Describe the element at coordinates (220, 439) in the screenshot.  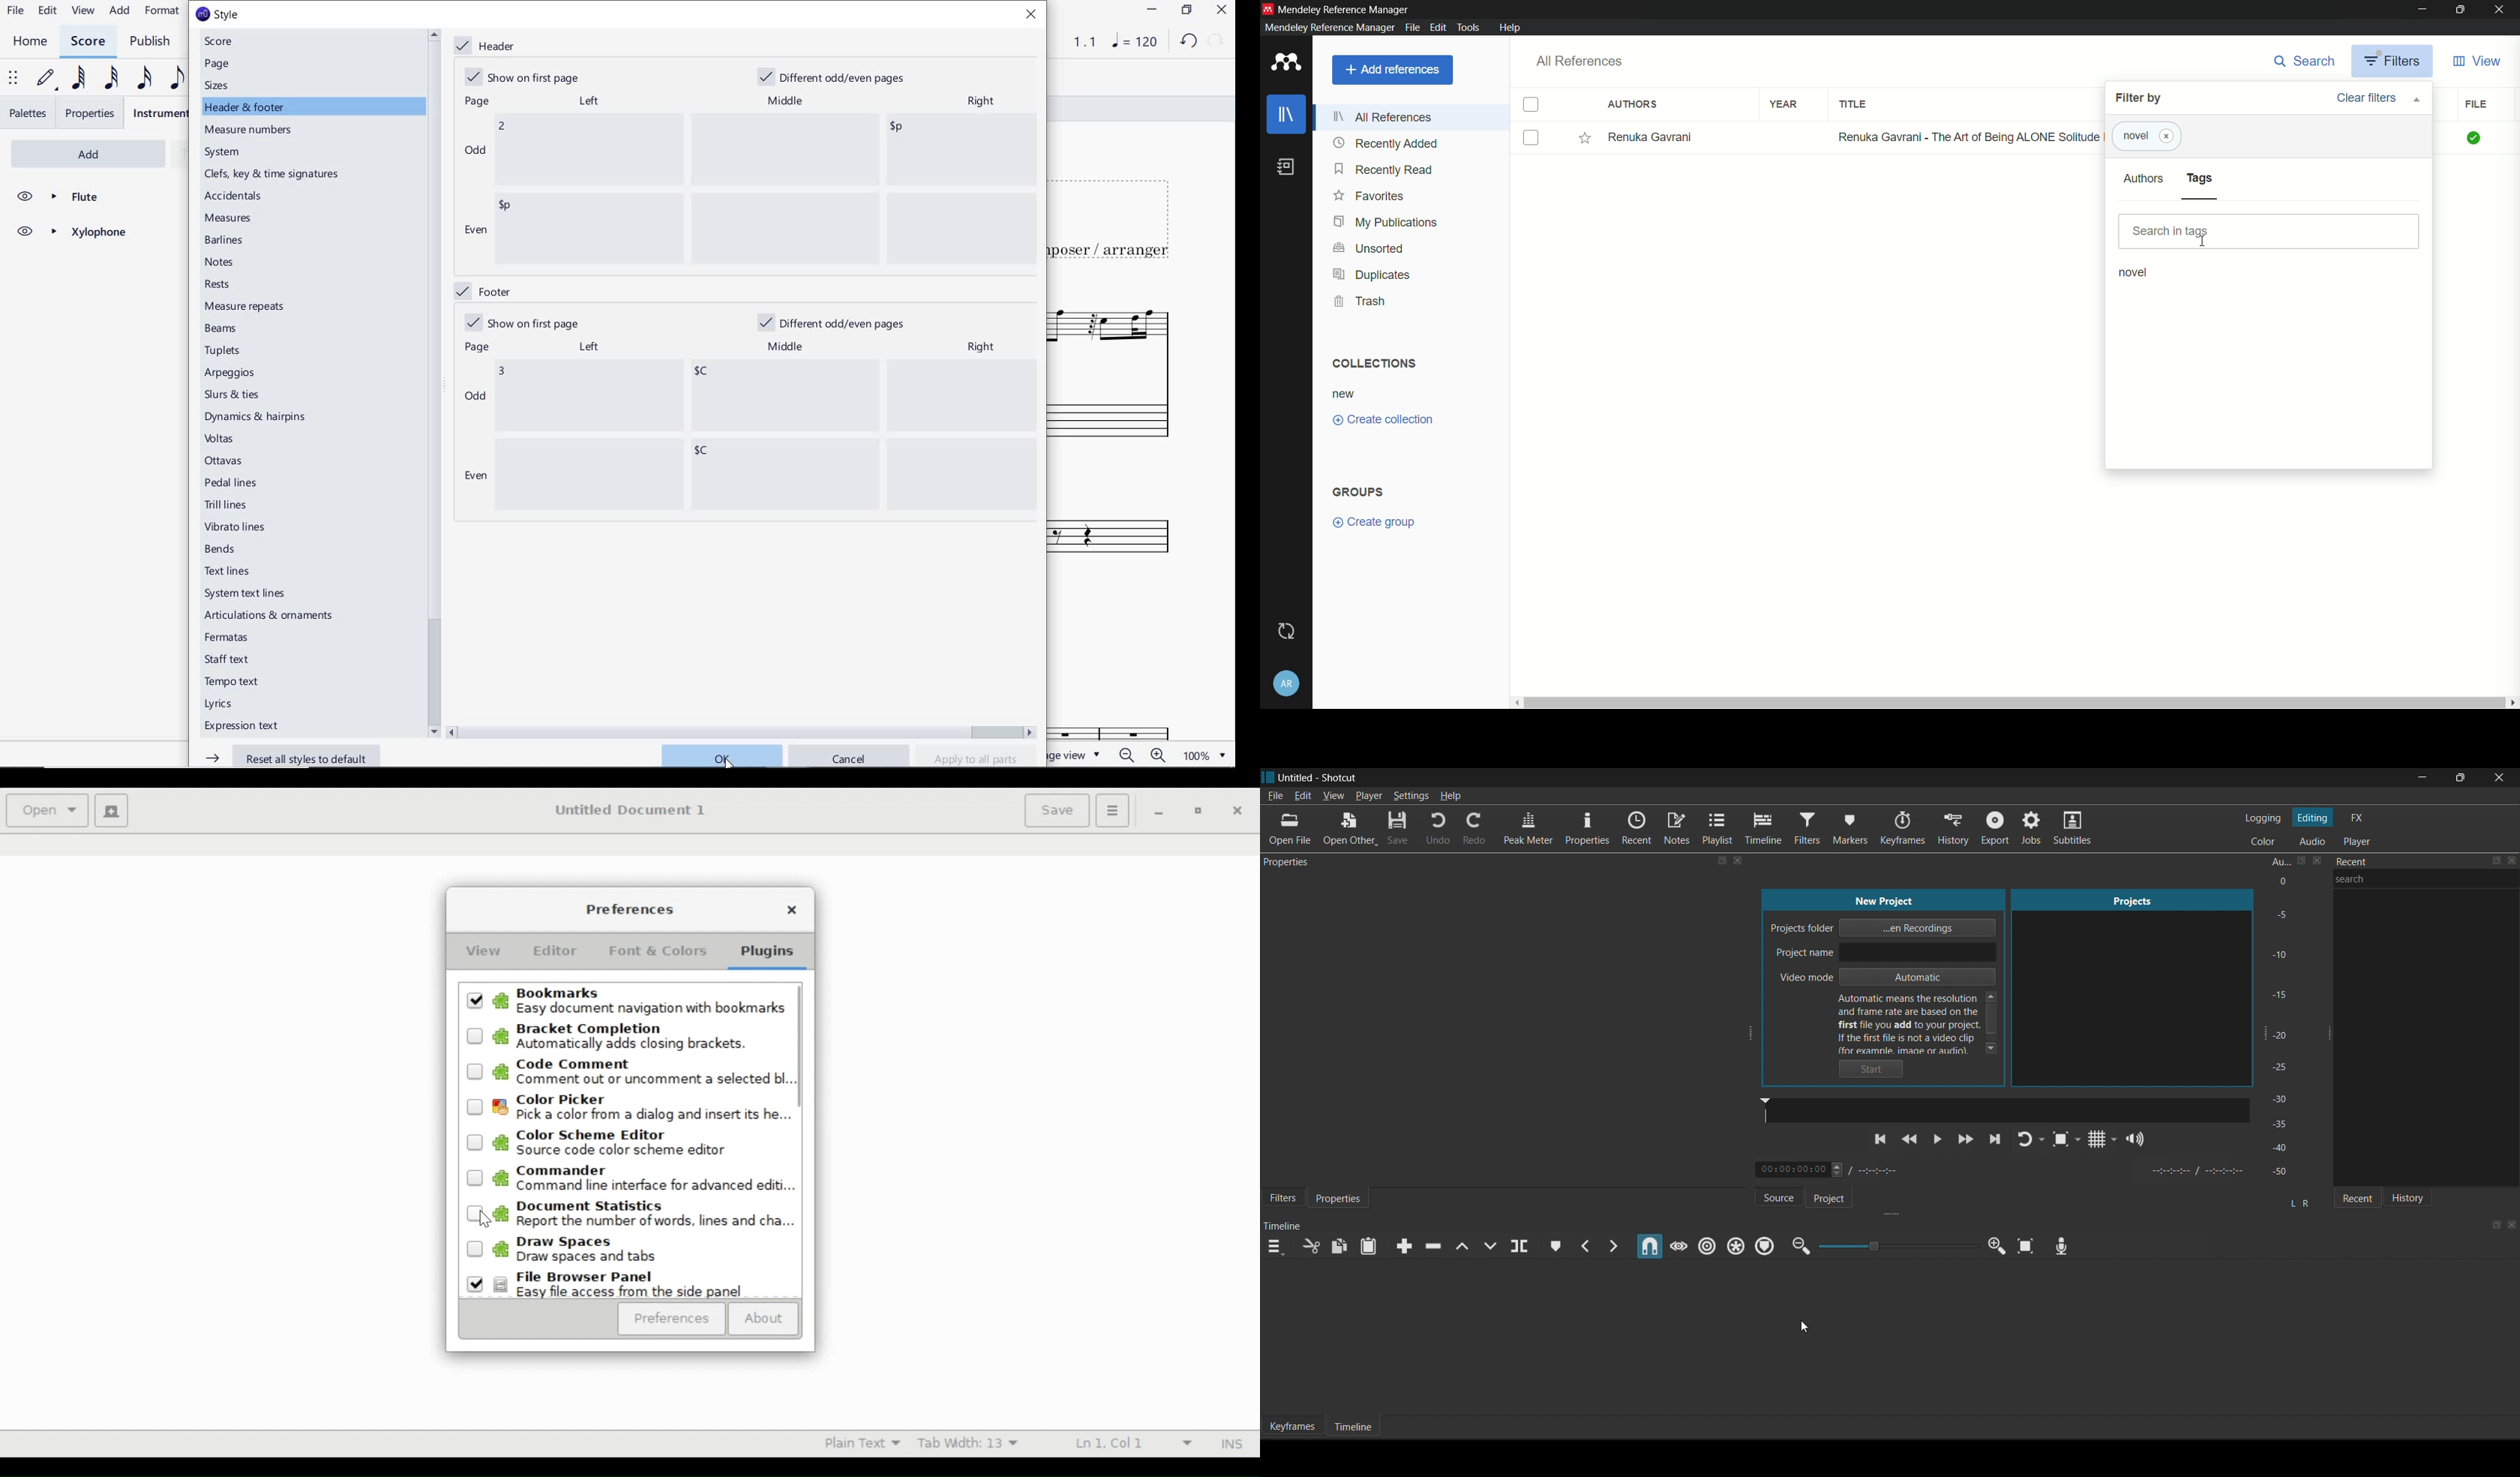
I see `voltas` at that location.